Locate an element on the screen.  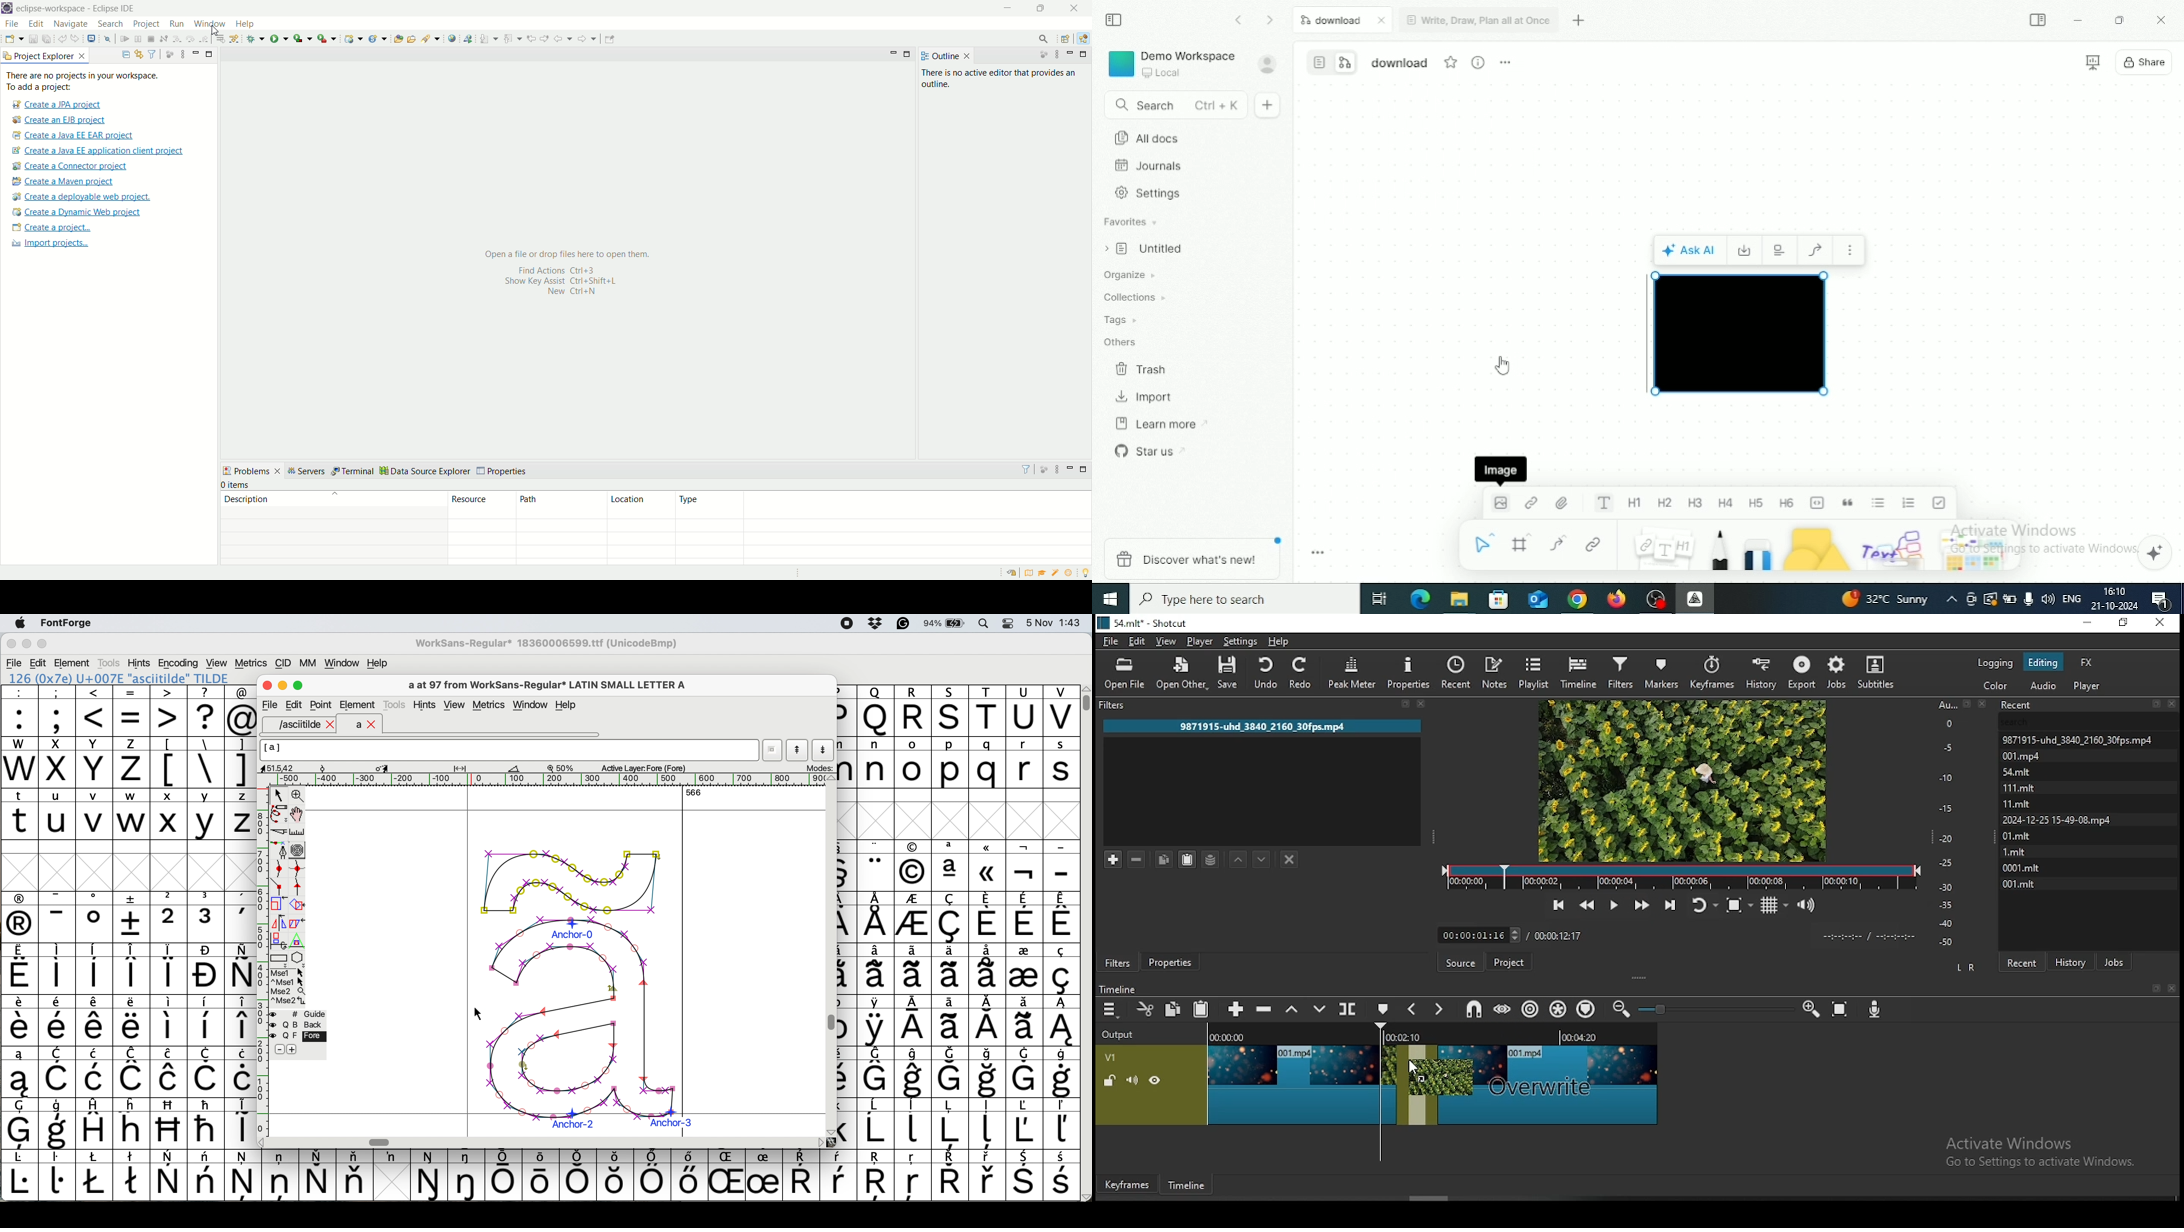
tilde added over letter is located at coordinates (587, 984).